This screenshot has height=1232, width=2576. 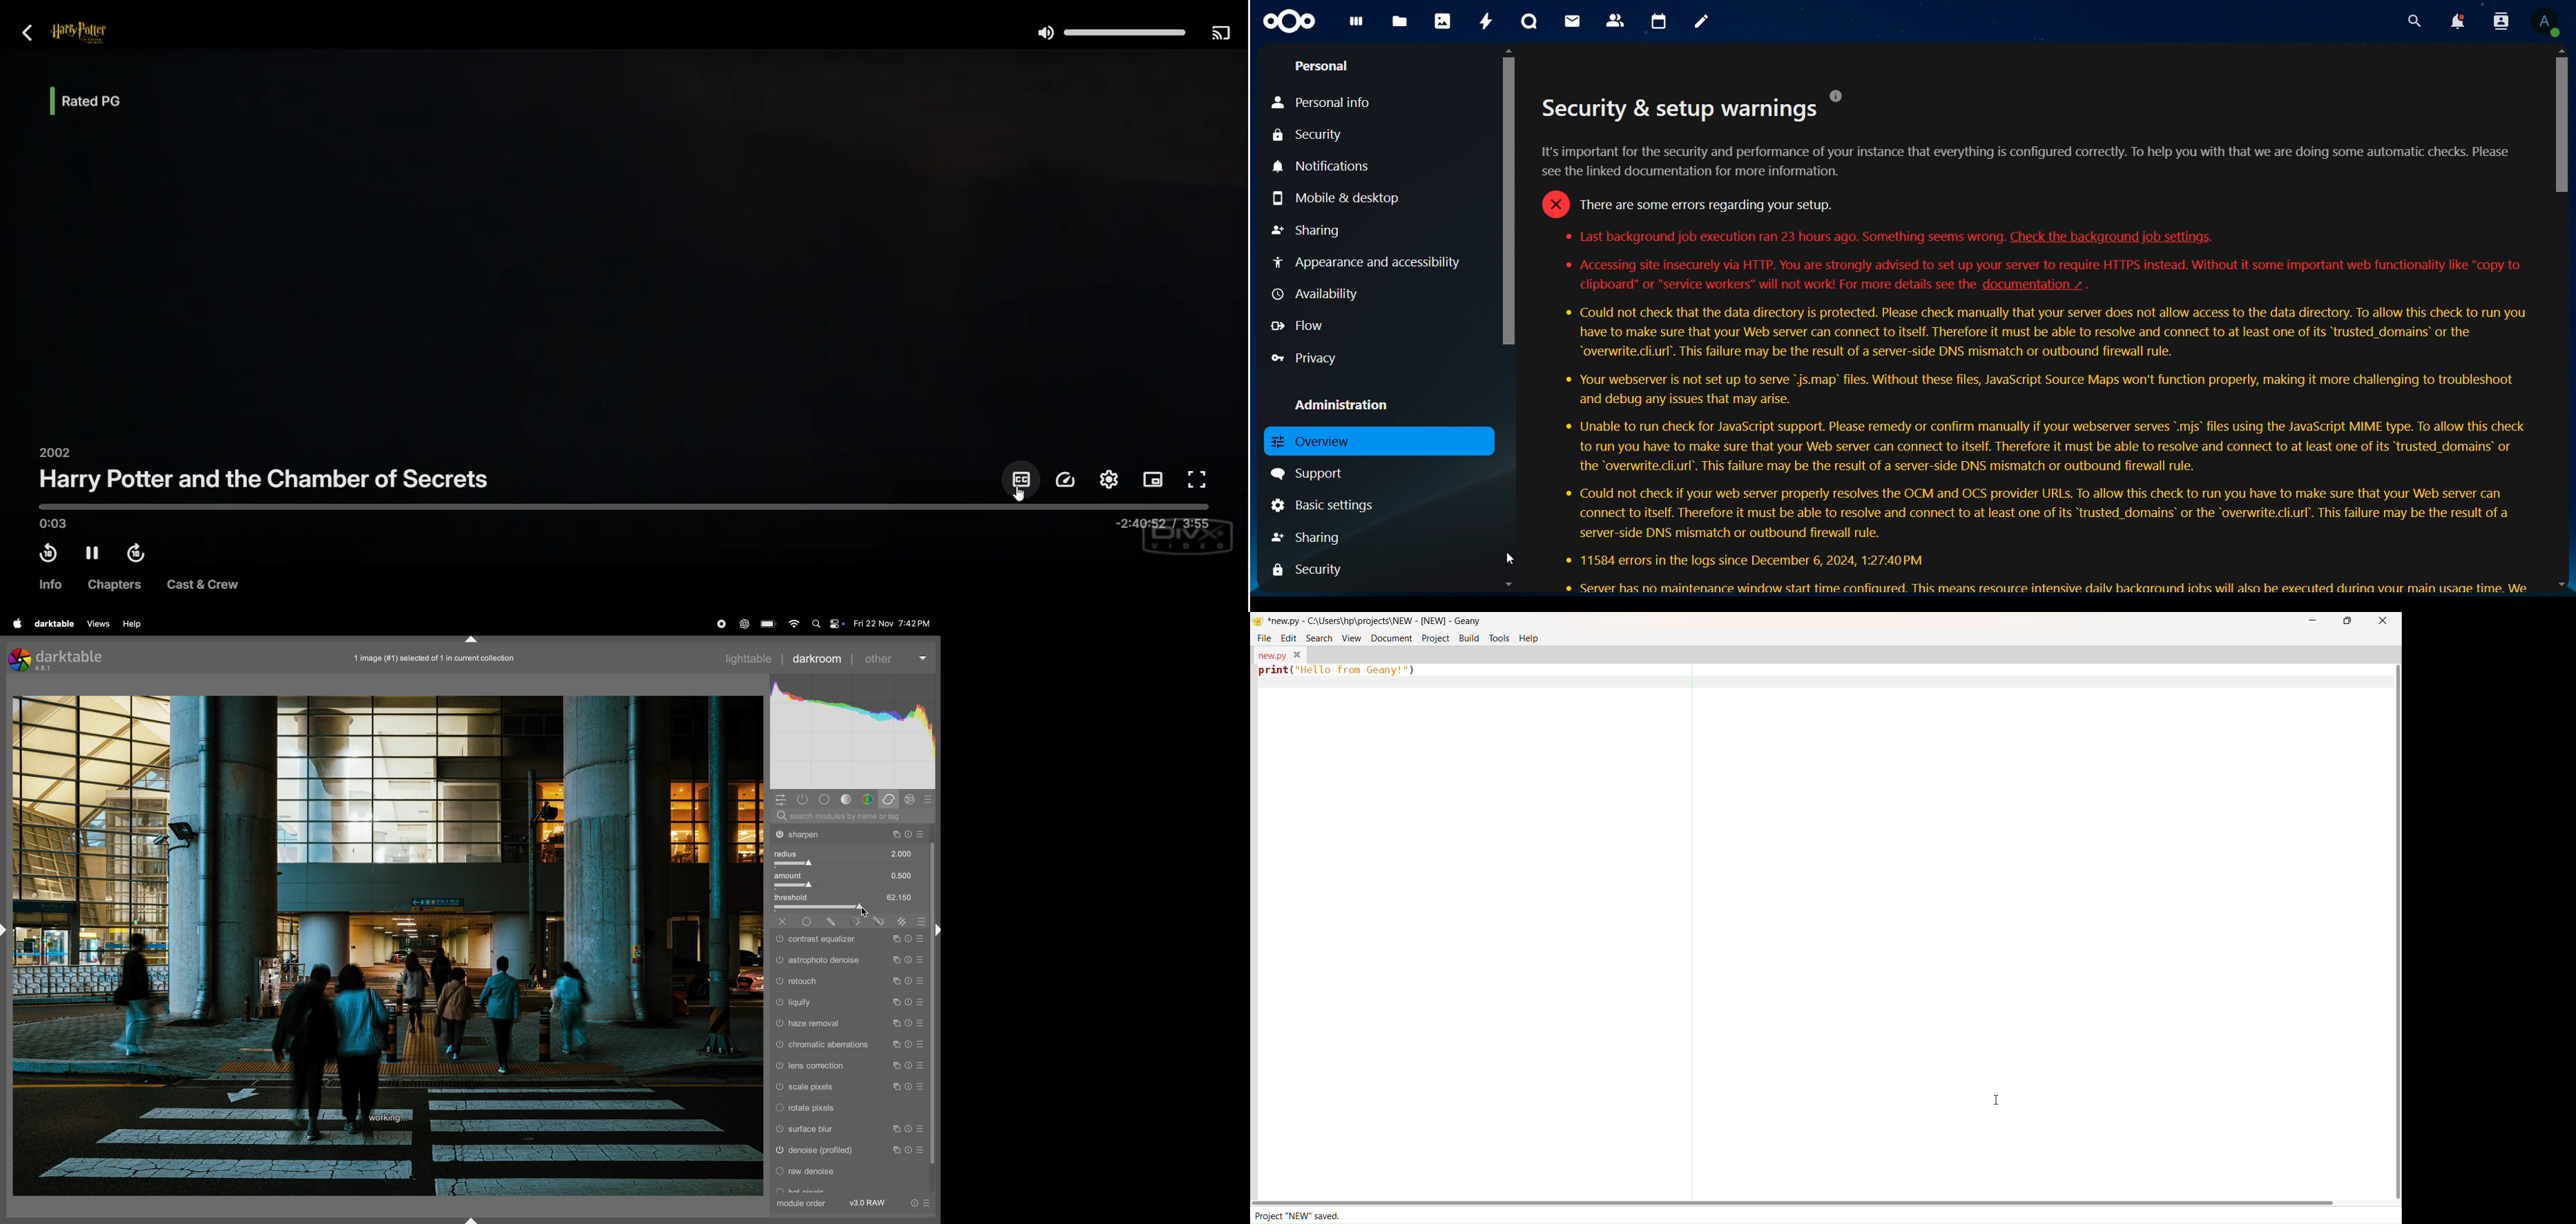 I want to click on security, so click(x=1305, y=569).